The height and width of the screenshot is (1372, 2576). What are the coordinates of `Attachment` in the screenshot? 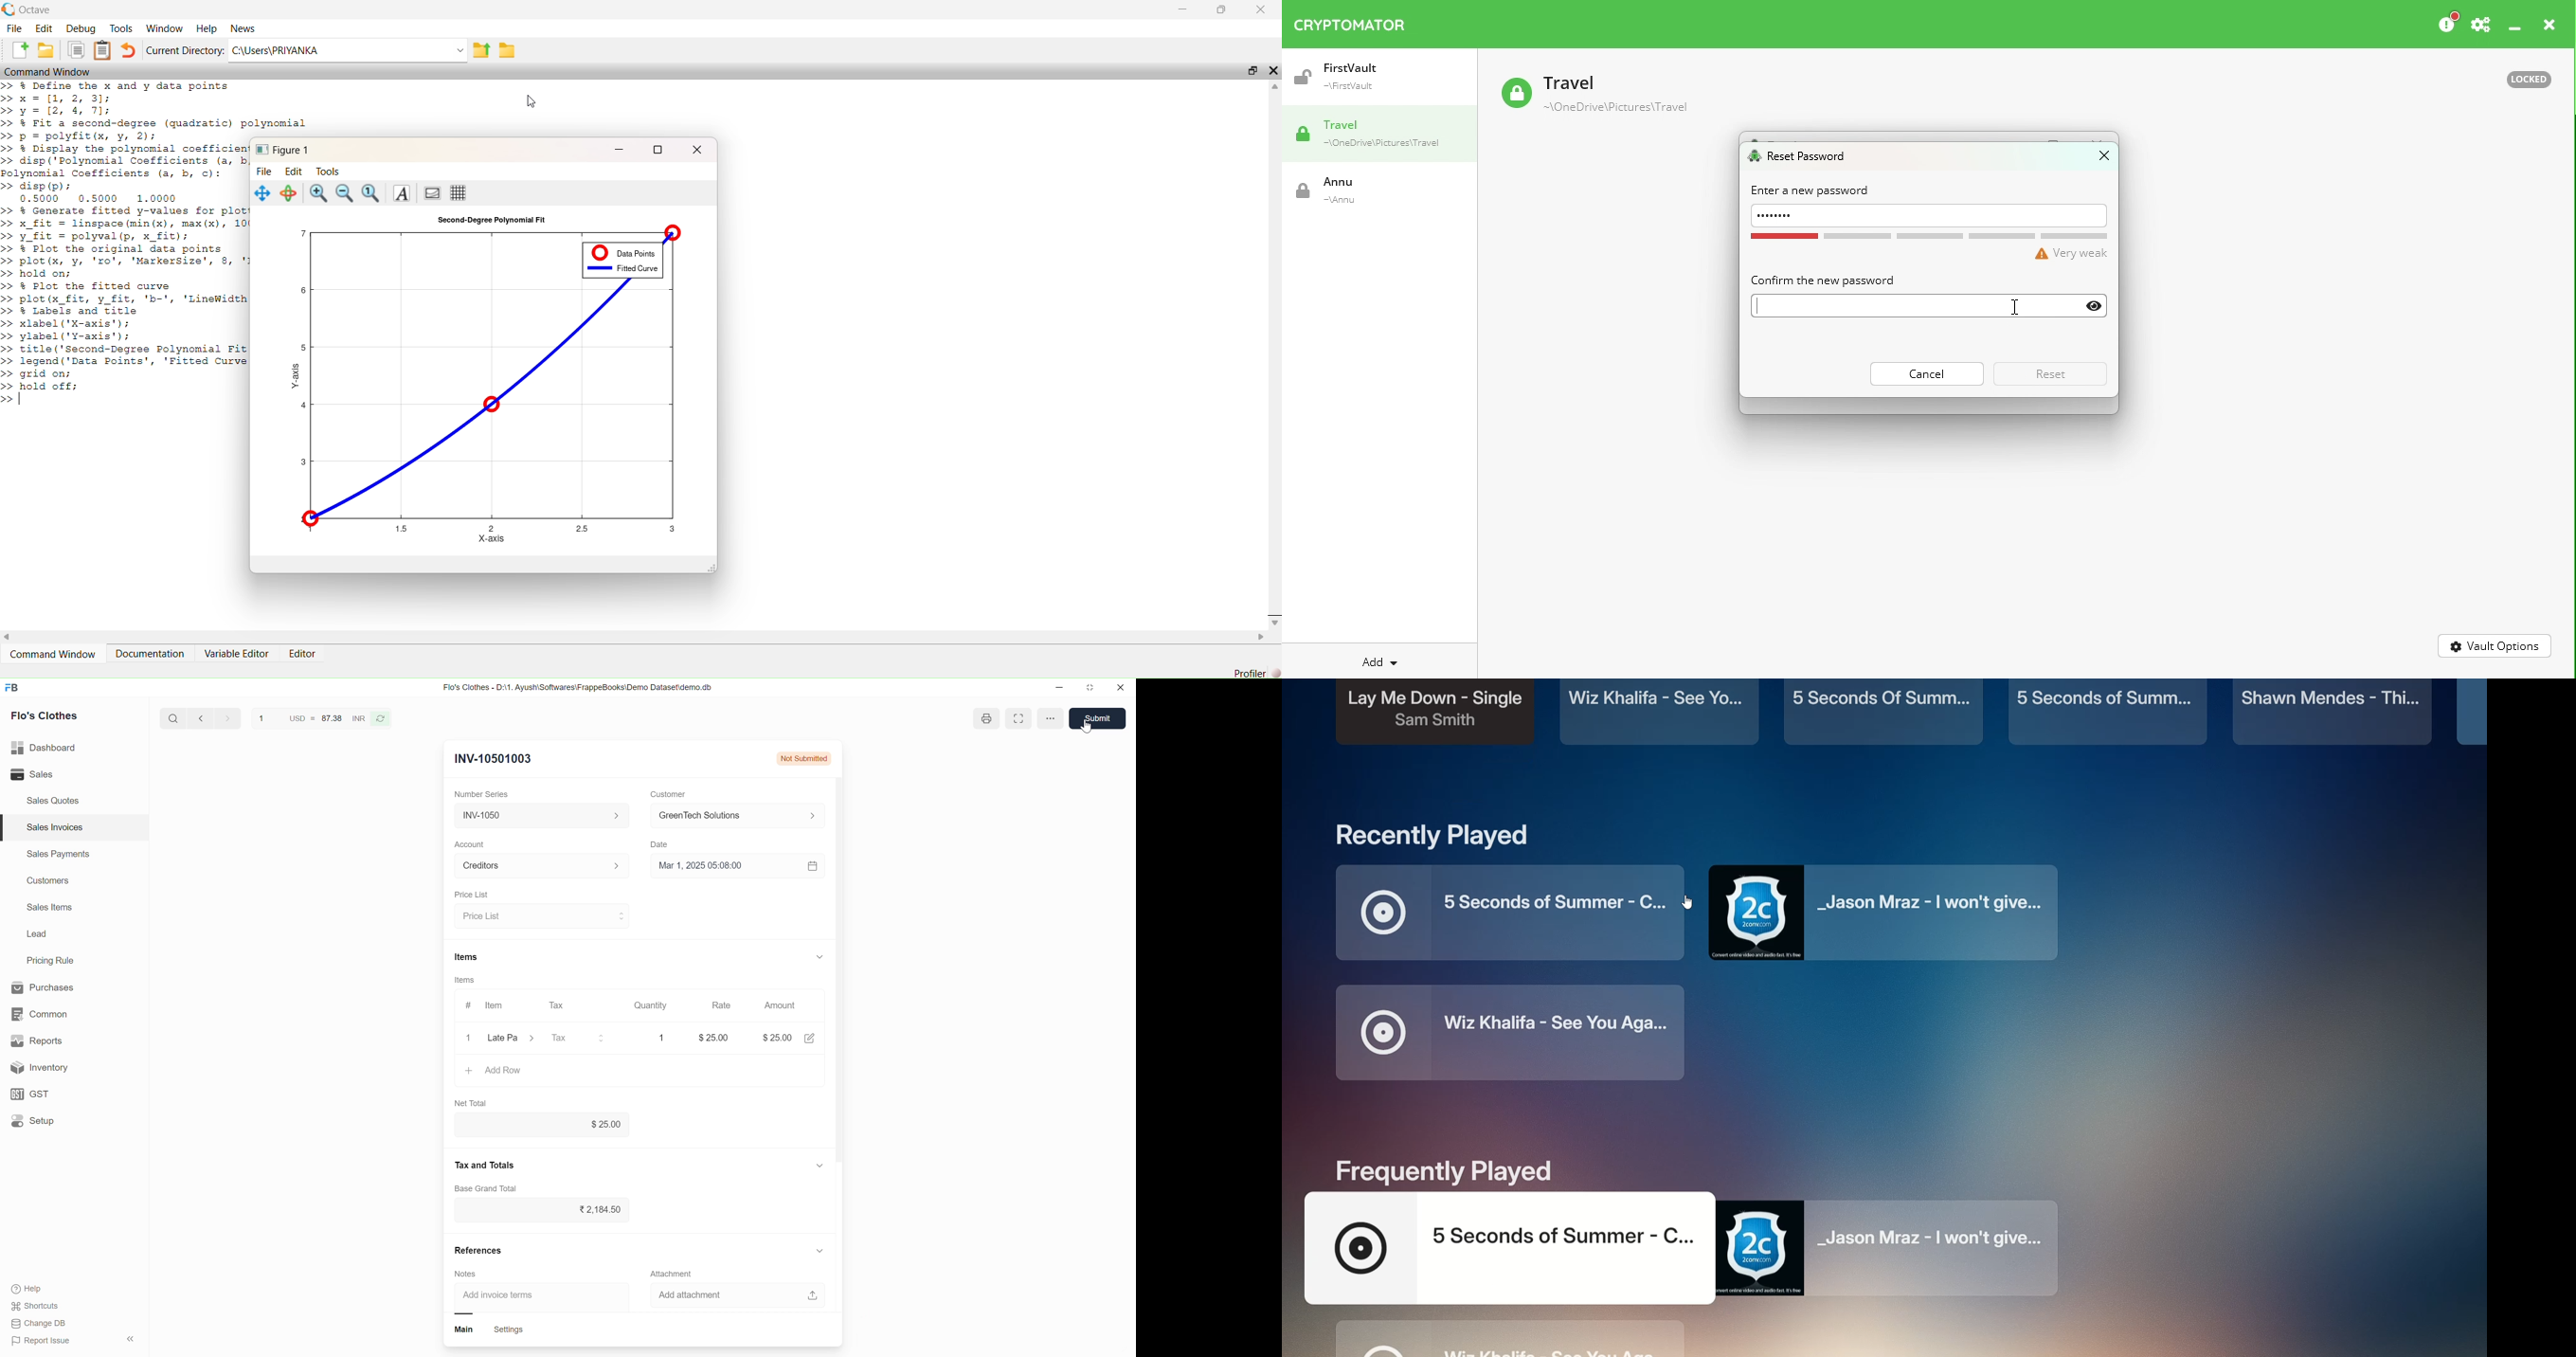 It's located at (674, 1272).